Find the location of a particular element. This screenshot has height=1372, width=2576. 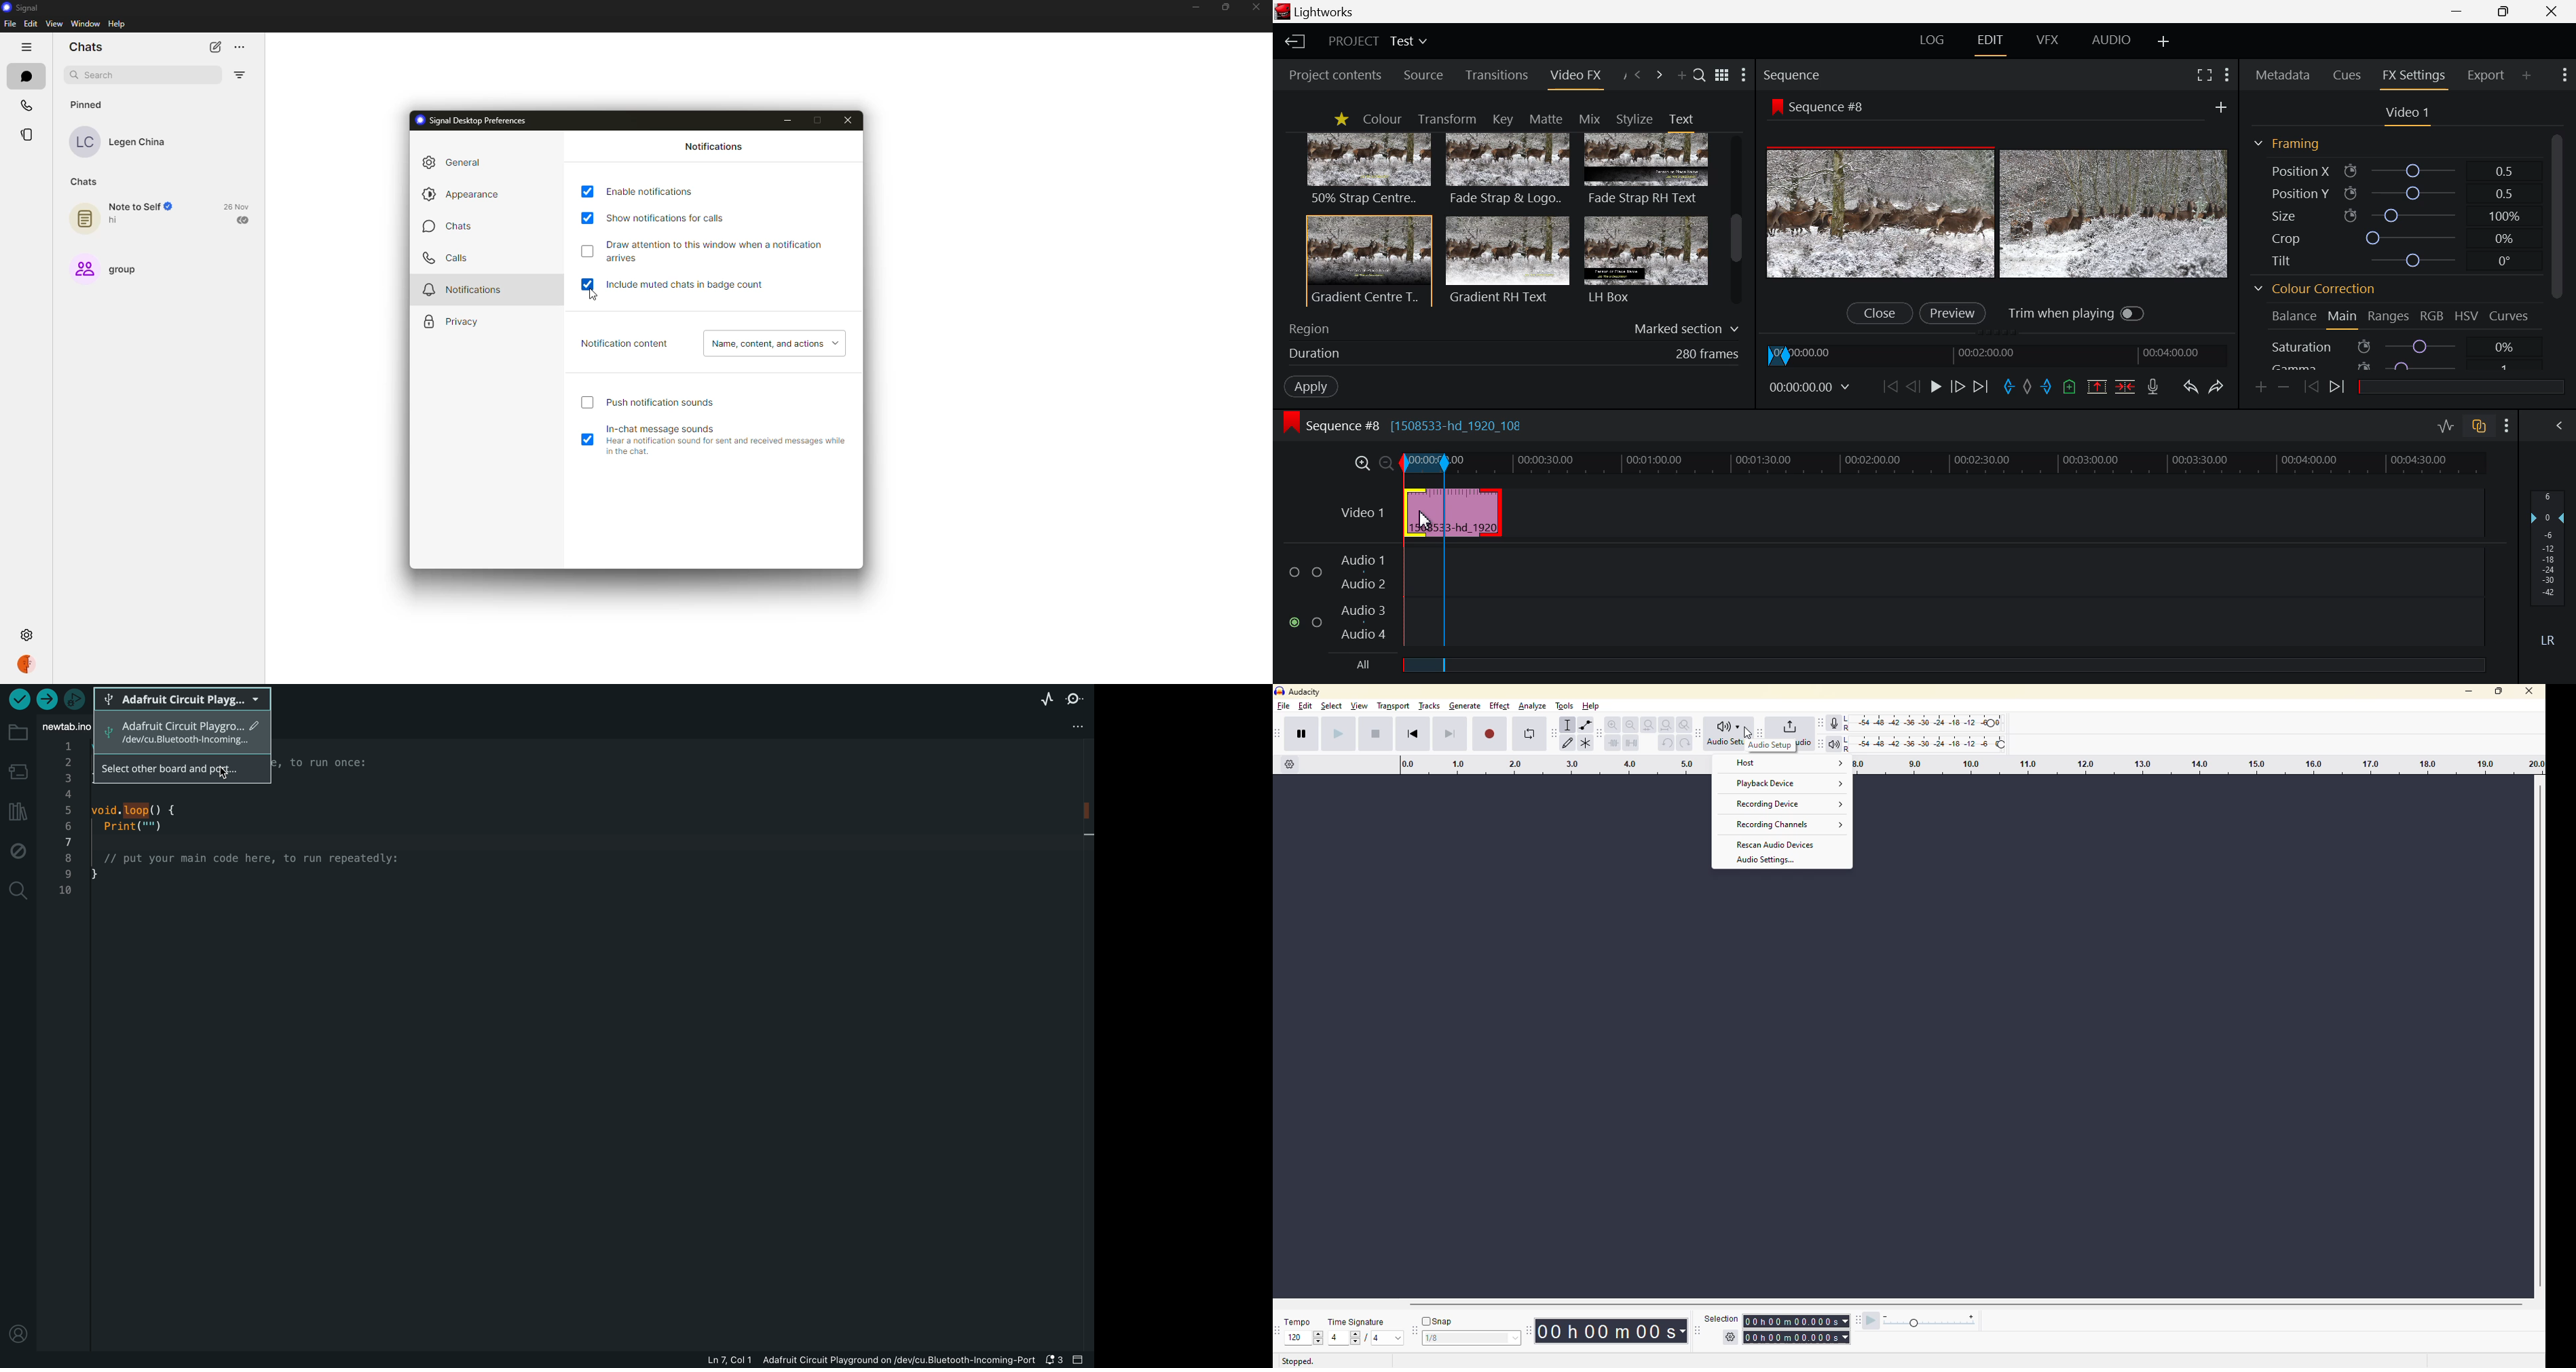

Close is located at coordinates (2553, 12).